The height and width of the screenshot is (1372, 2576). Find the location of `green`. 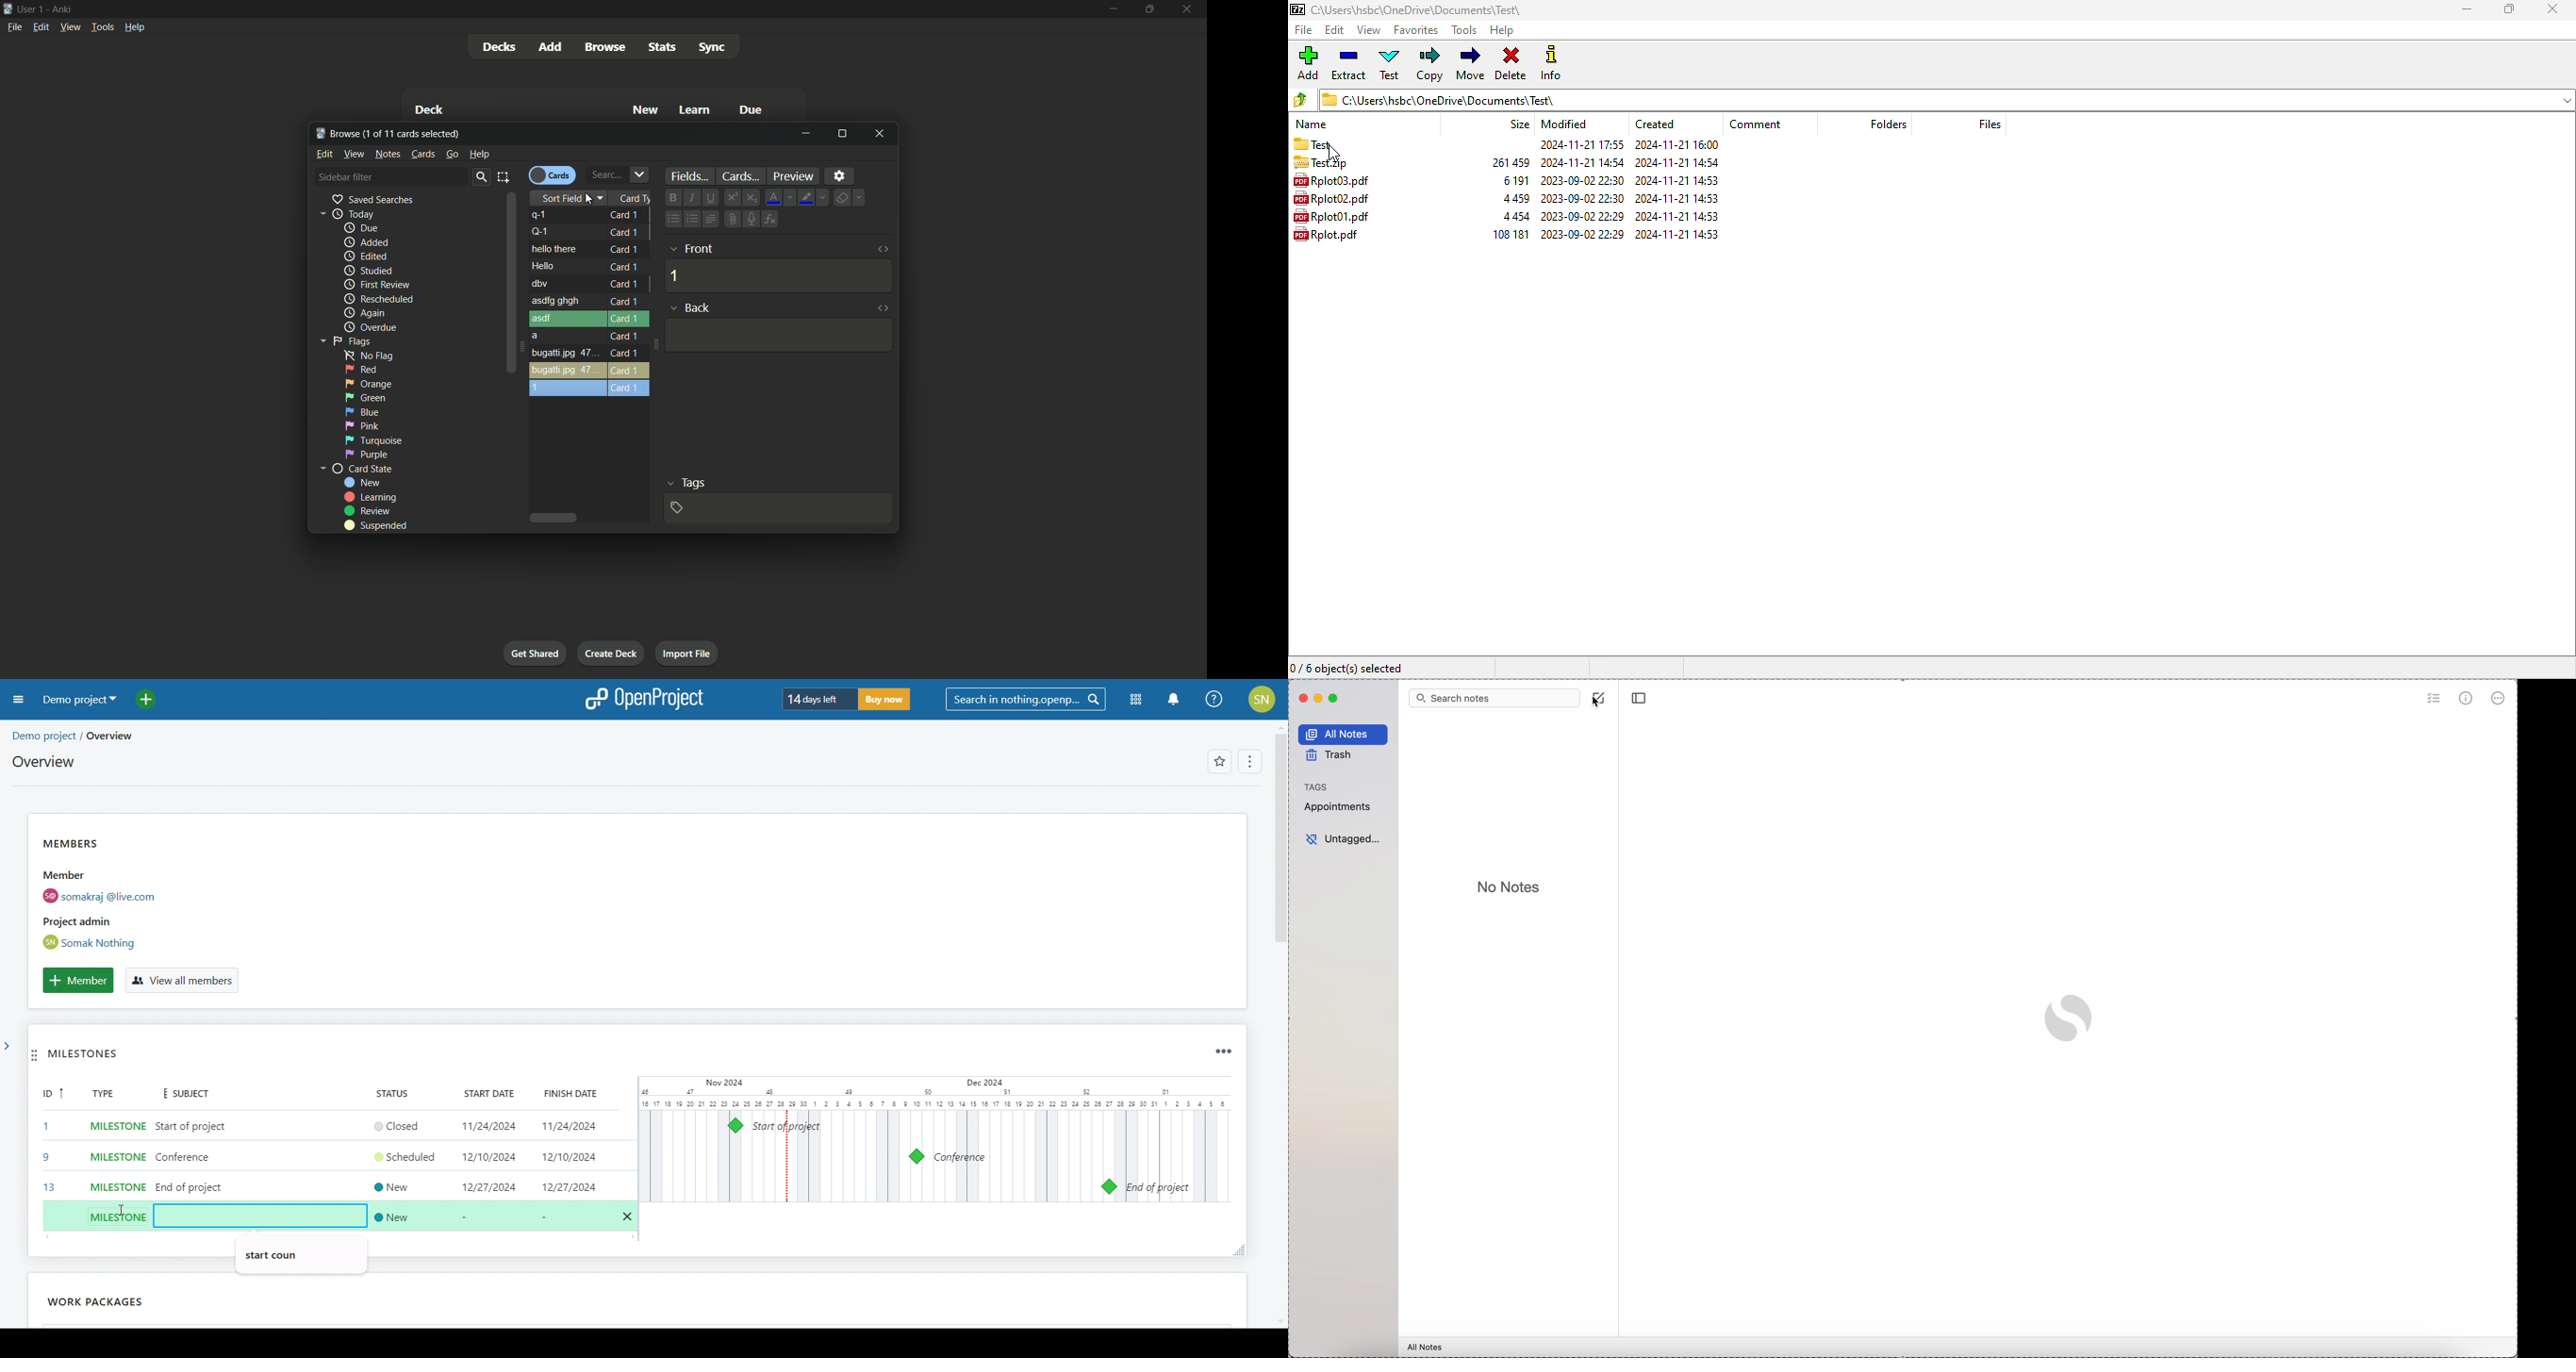

green is located at coordinates (368, 397).